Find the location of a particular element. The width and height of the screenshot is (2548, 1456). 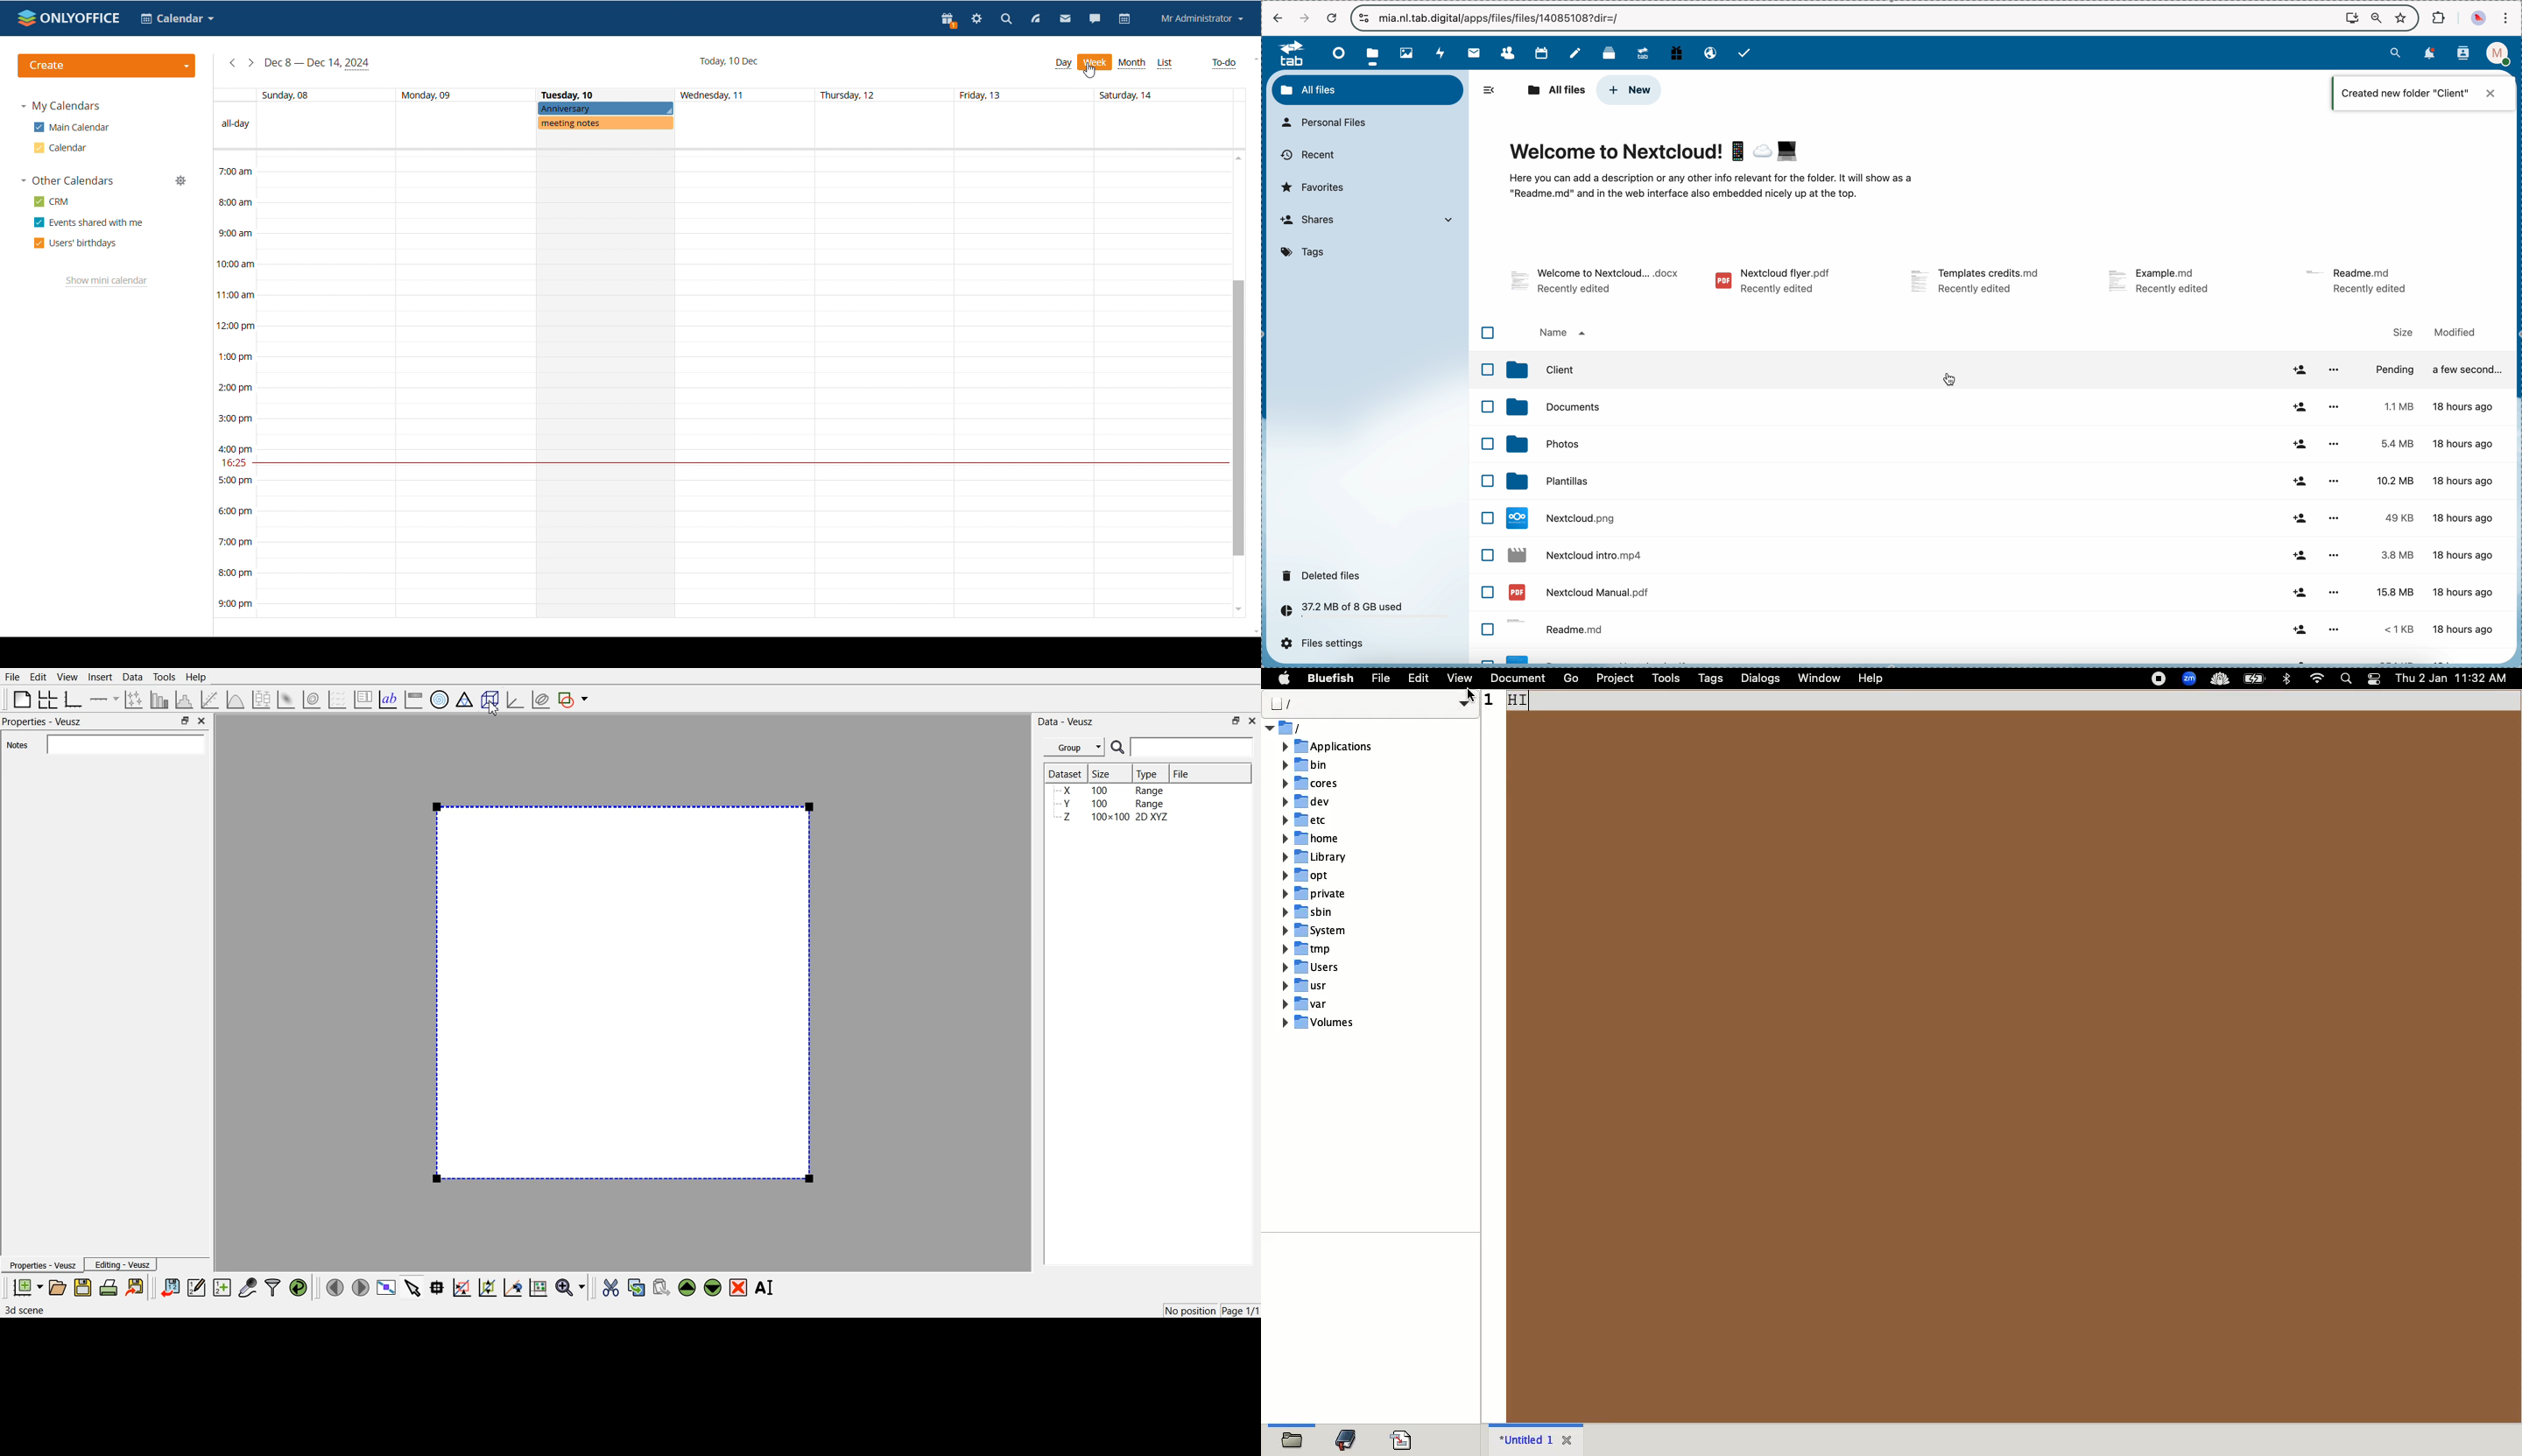

mail is located at coordinates (1473, 52).